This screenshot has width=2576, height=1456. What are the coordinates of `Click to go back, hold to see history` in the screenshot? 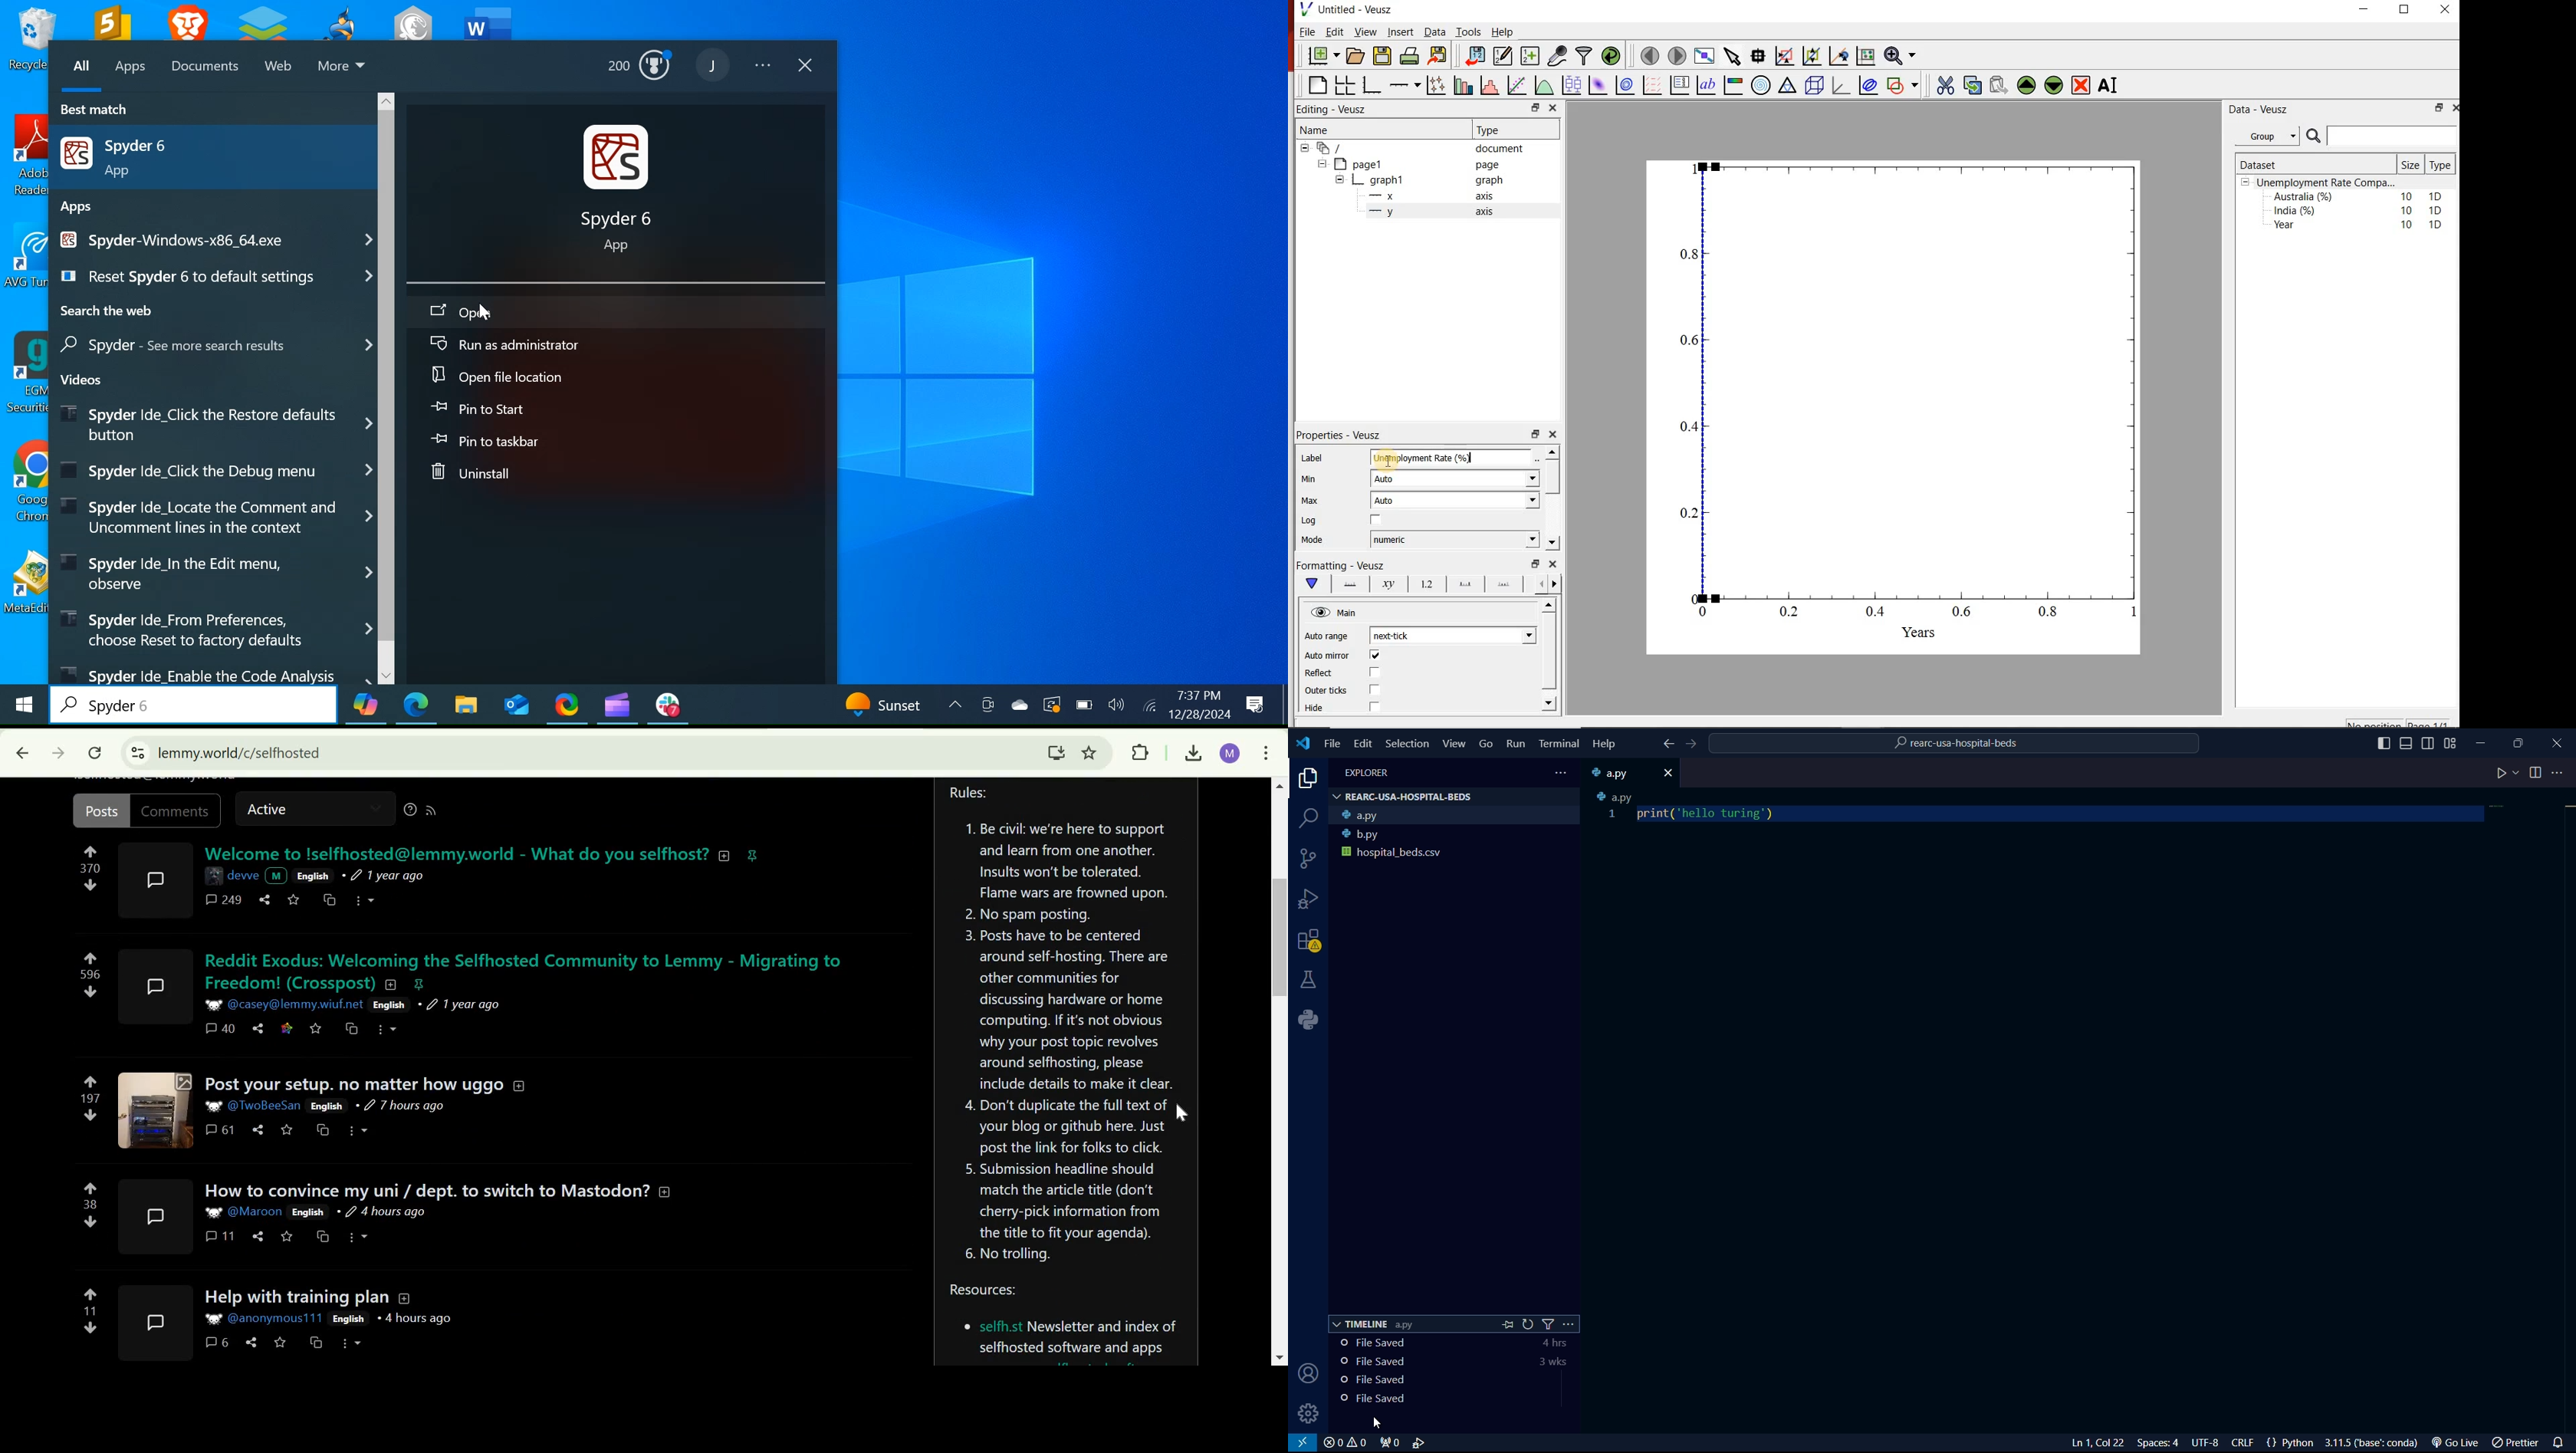 It's located at (23, 752).